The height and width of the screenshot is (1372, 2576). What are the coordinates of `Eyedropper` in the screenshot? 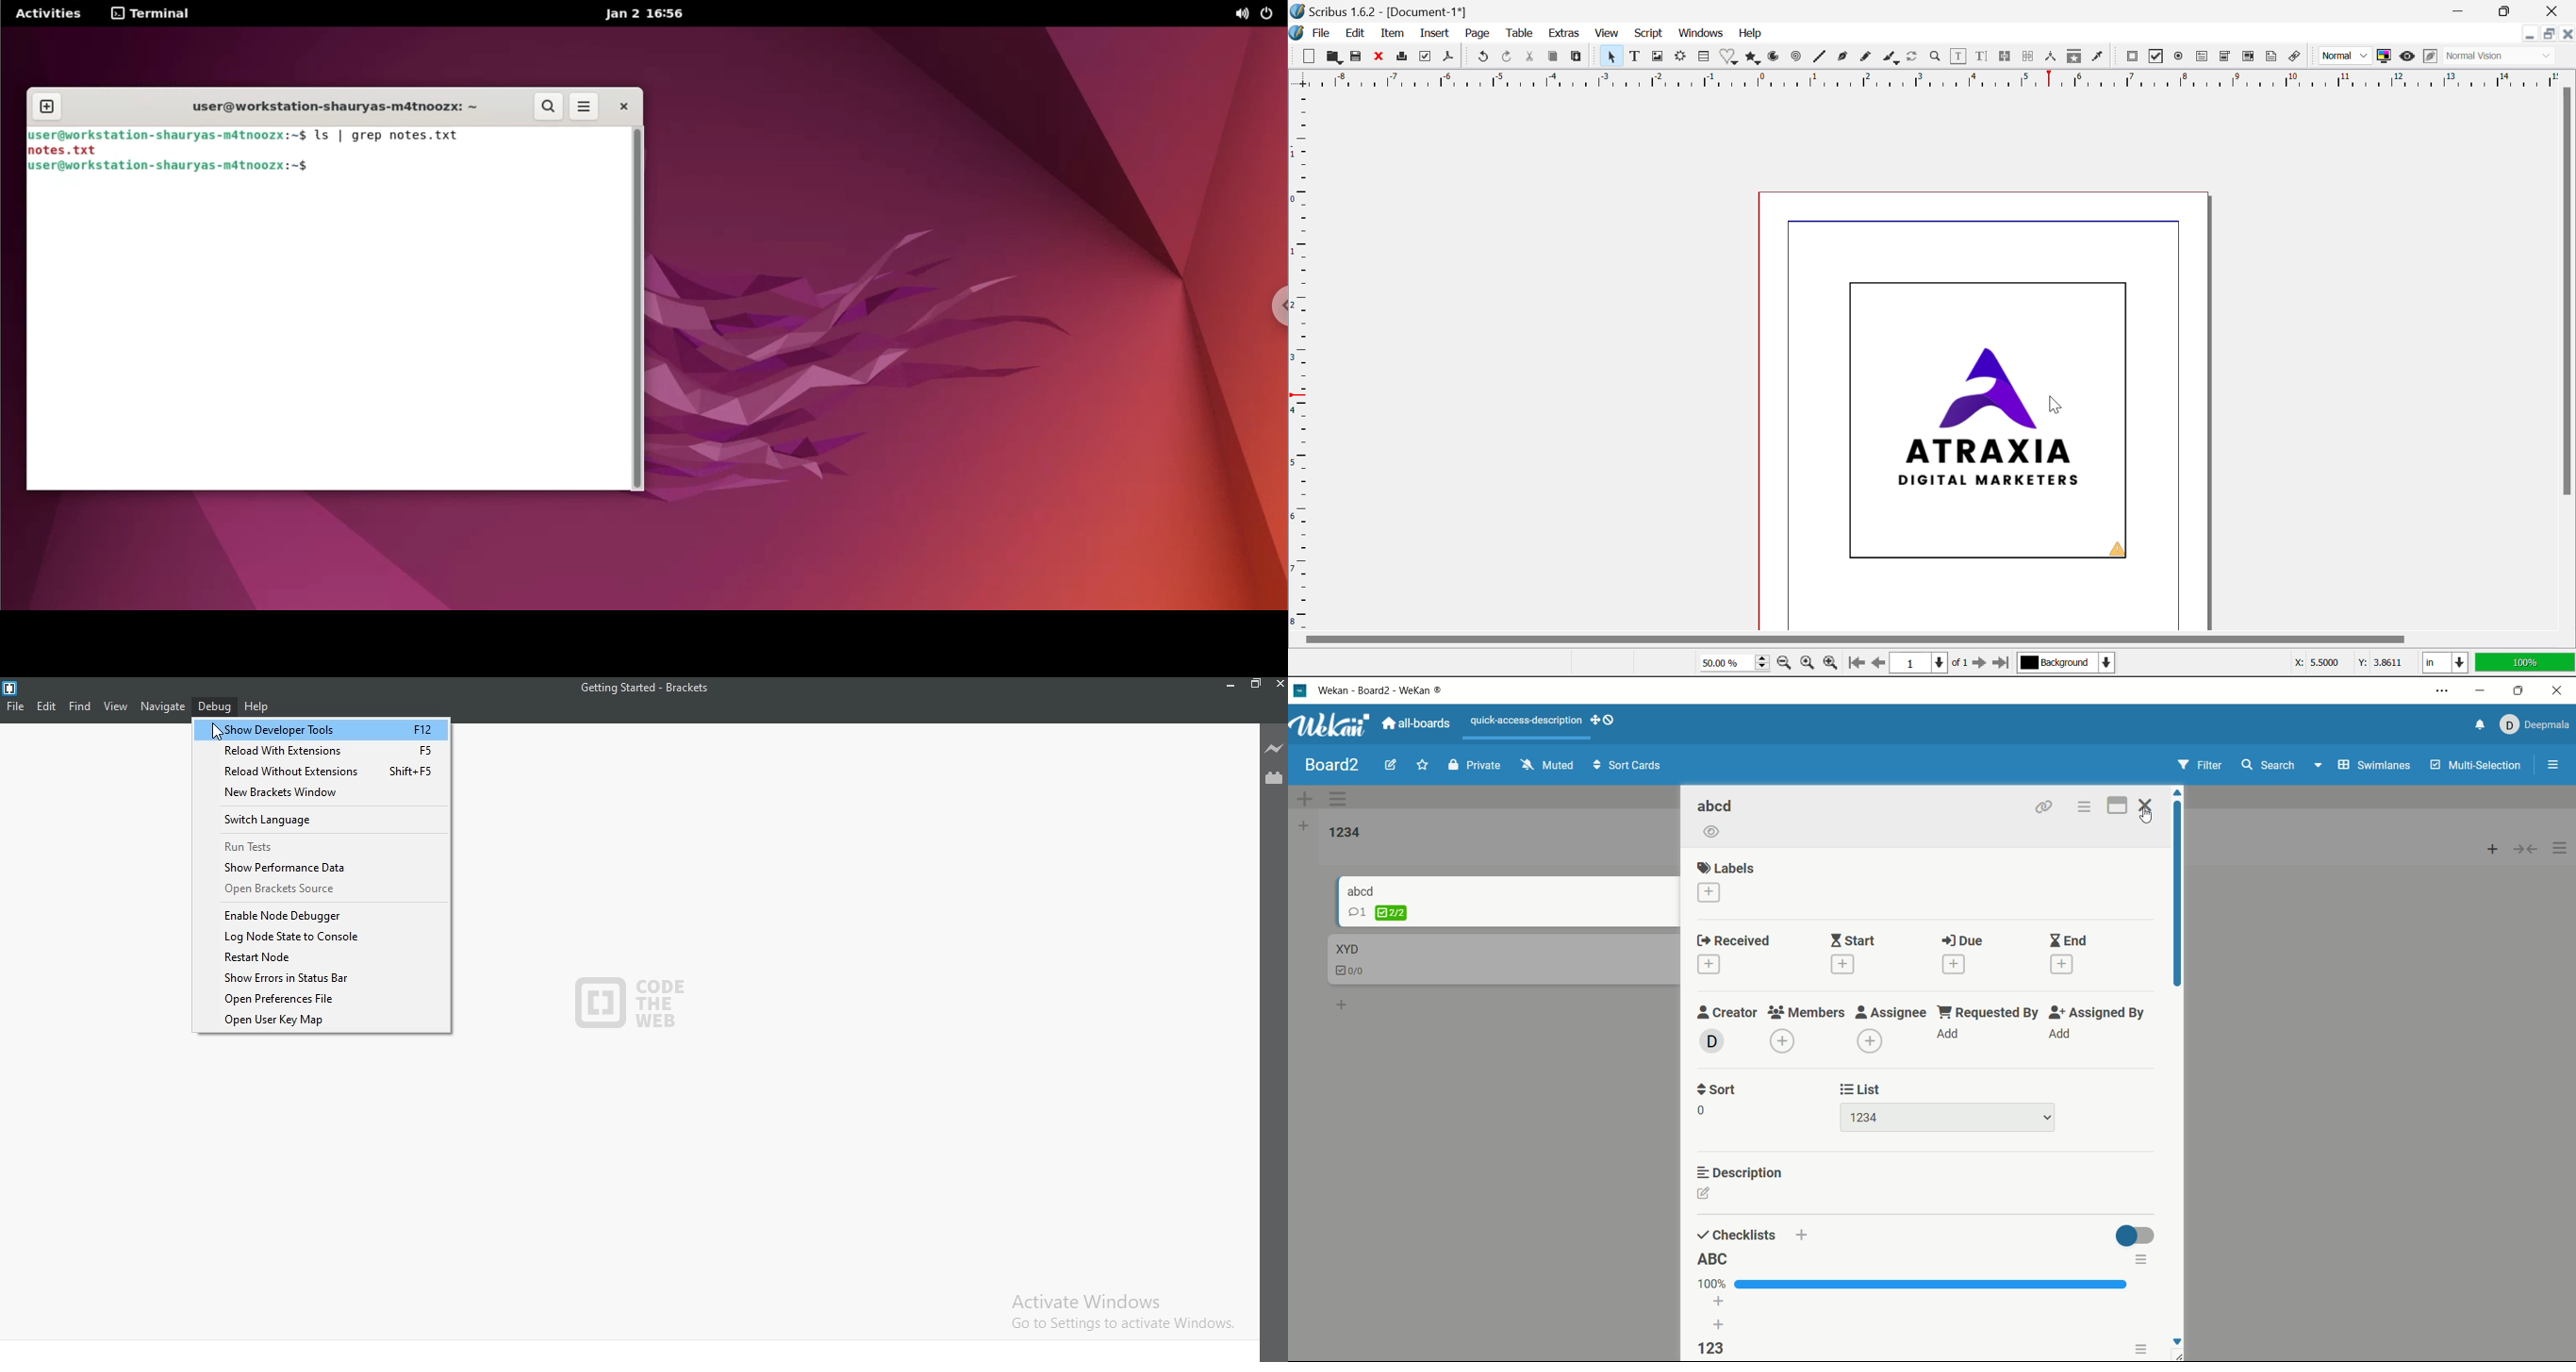 It's located at (2097, 58).